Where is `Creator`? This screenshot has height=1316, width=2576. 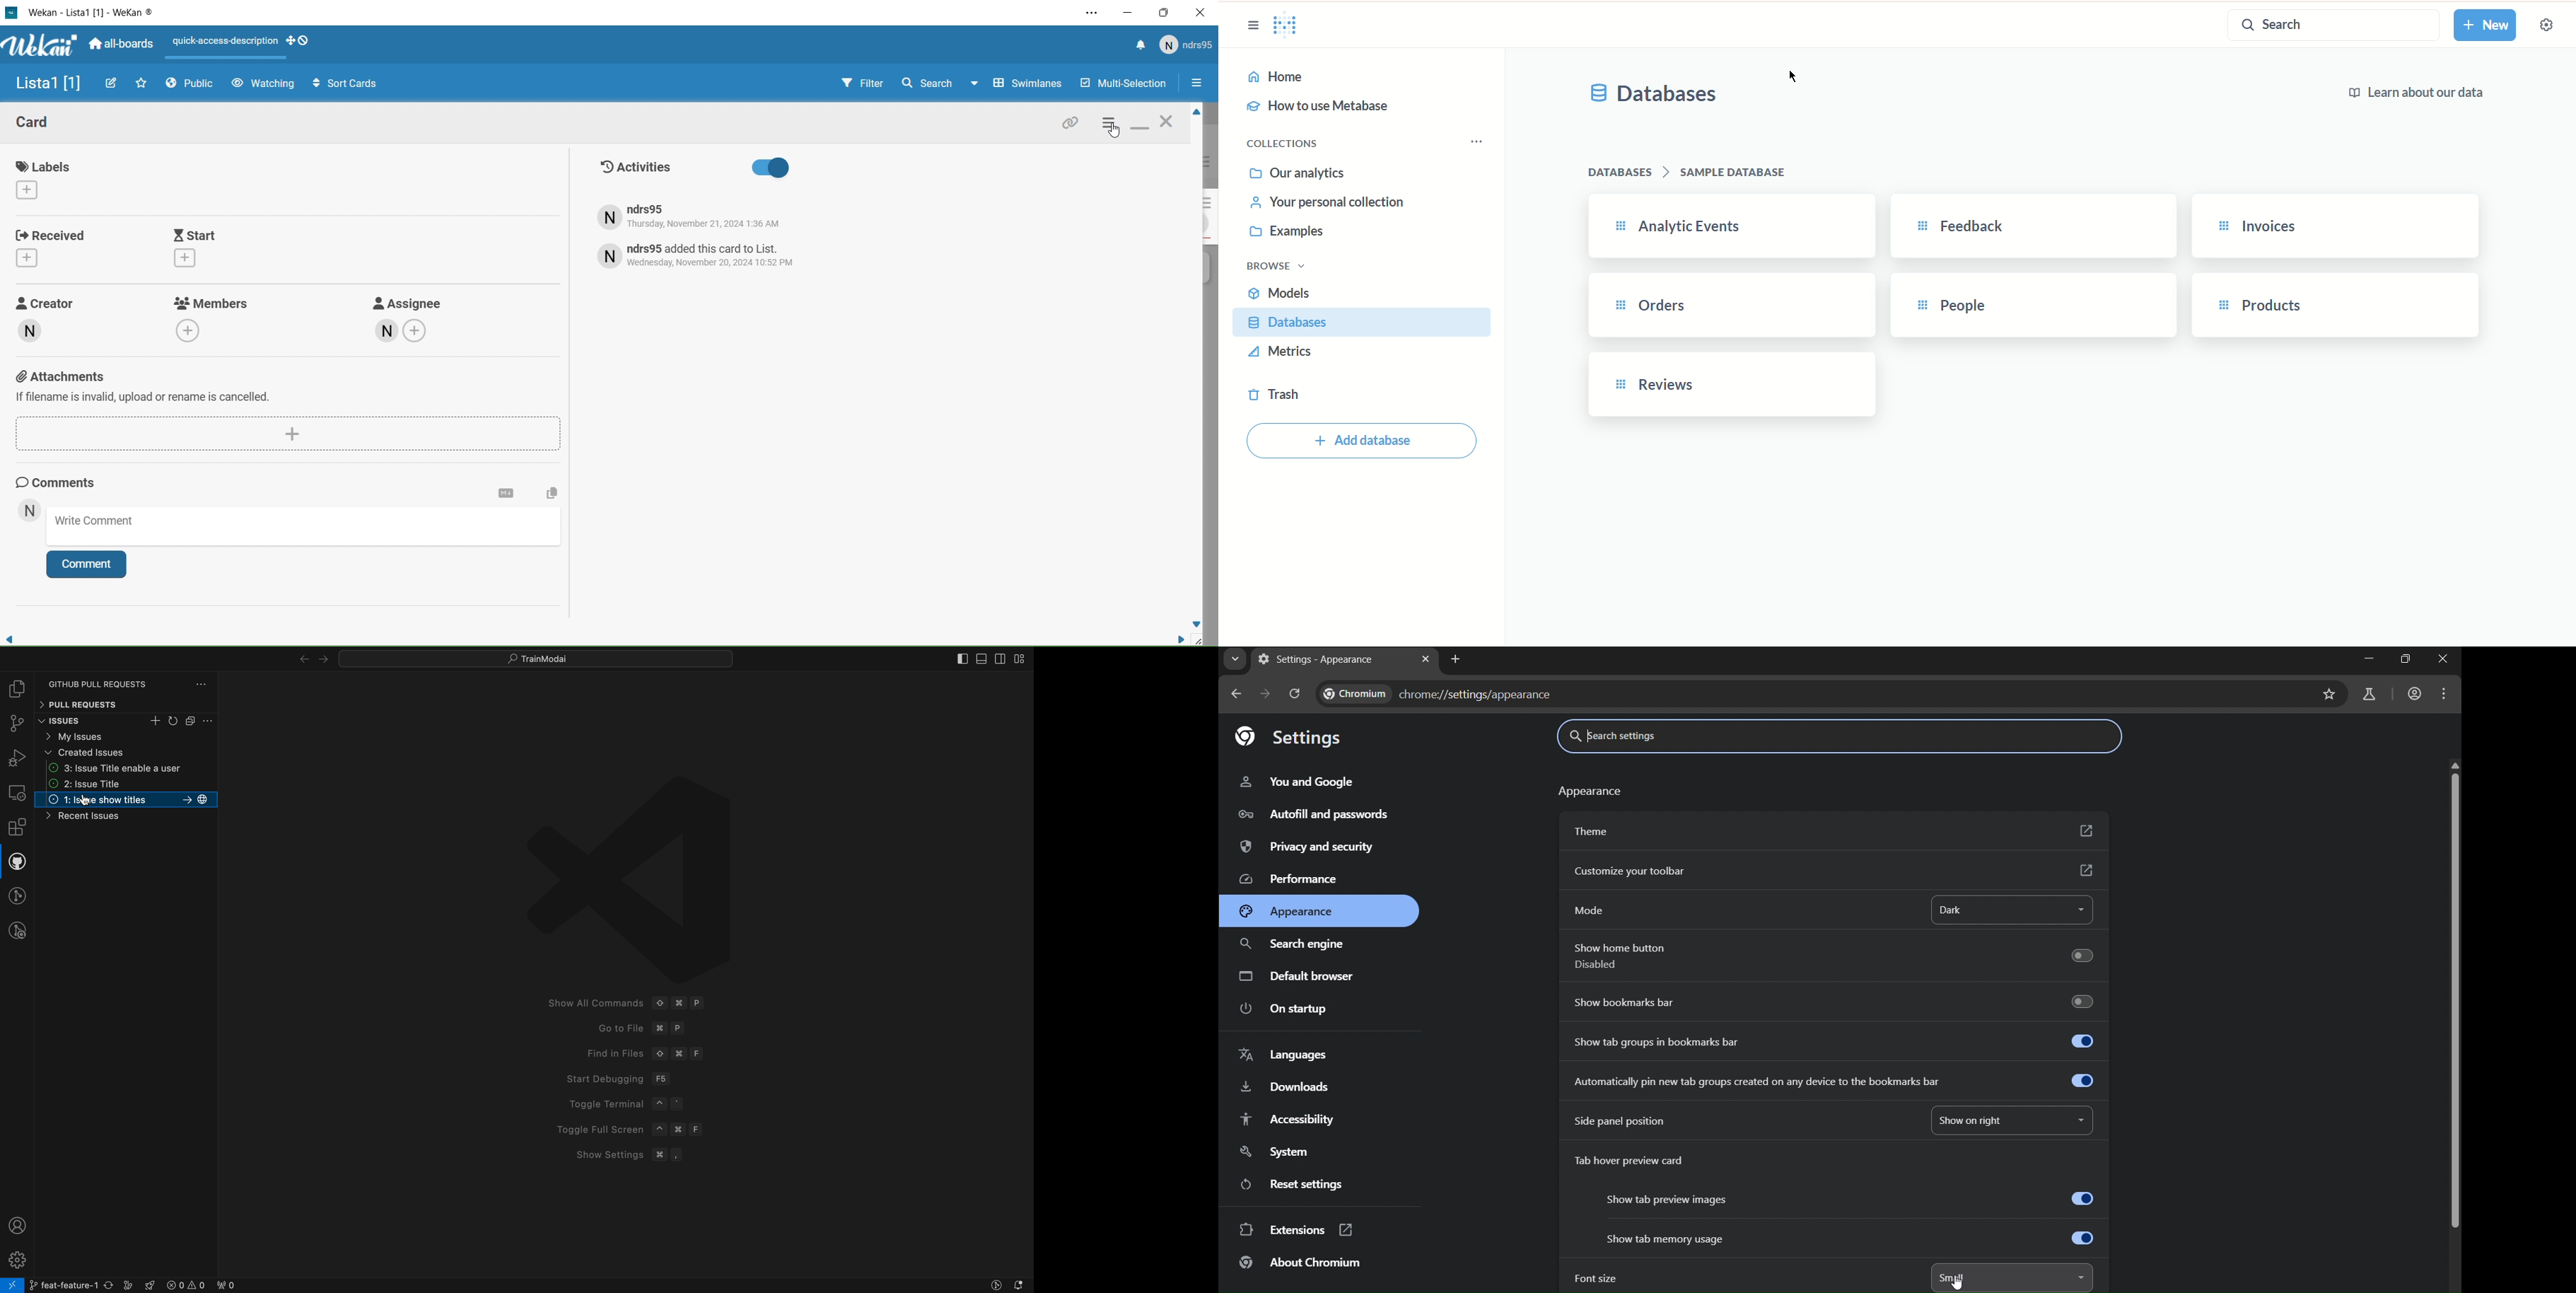 Creator is located at coordinates (51, 318).